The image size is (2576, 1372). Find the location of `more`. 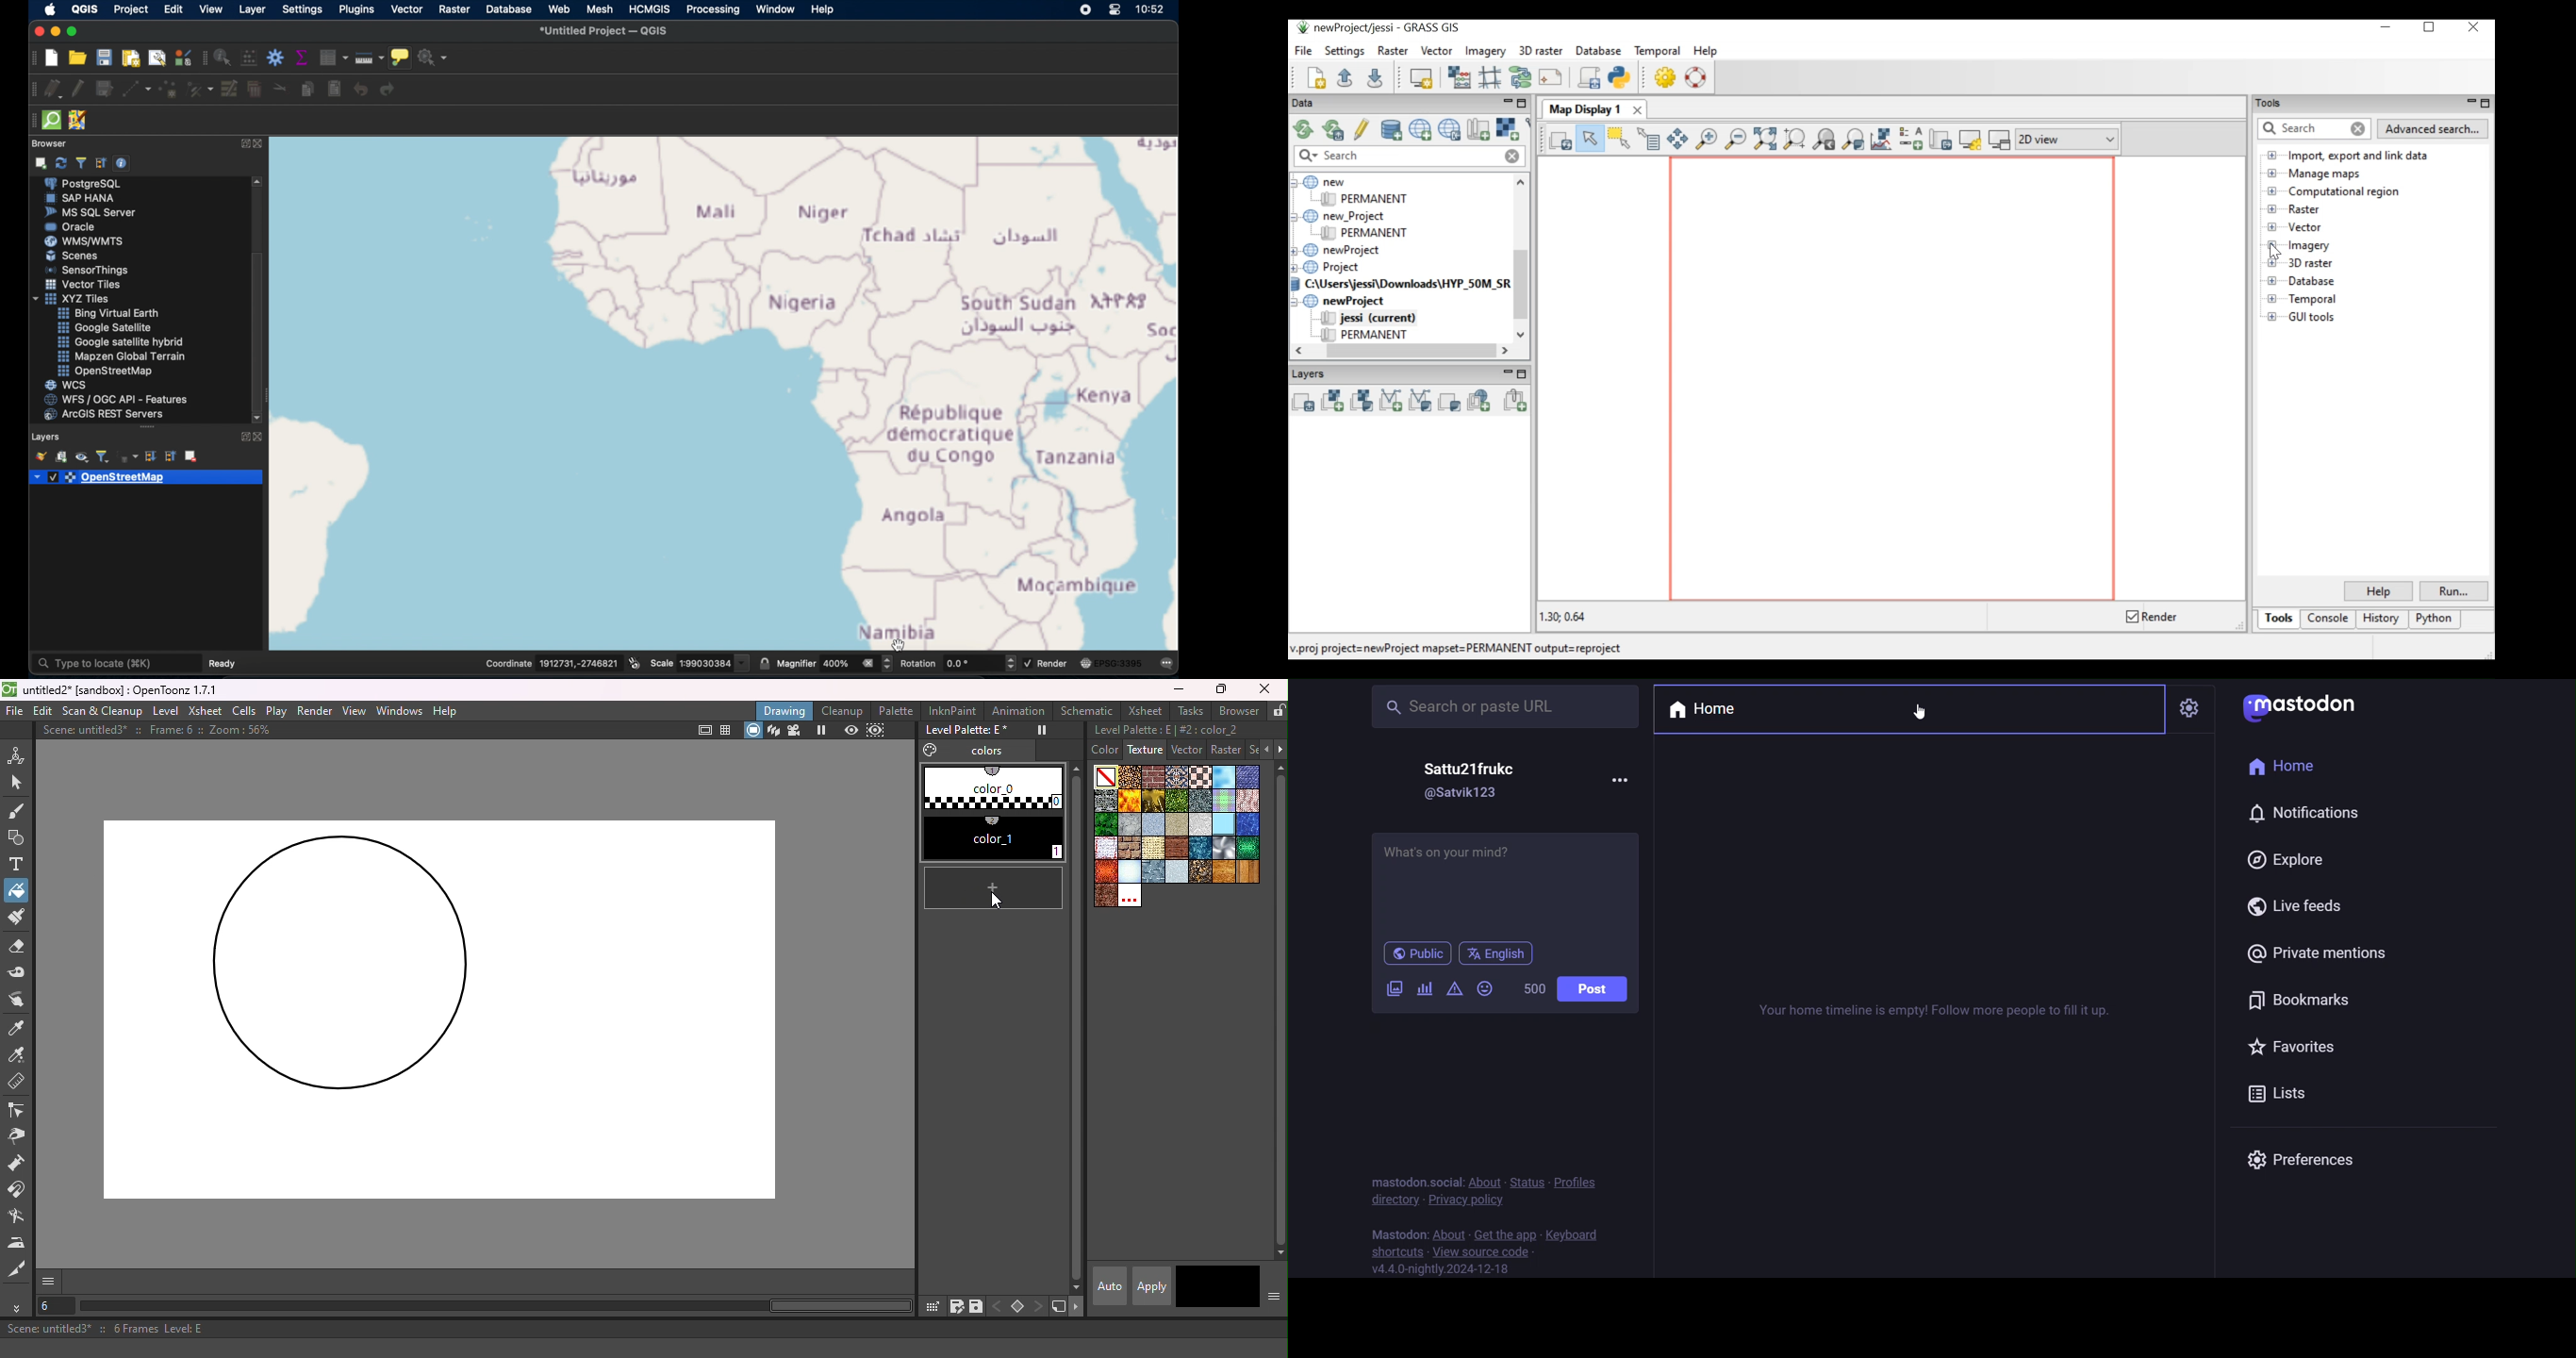

more is located at coordinates (1620, 780).